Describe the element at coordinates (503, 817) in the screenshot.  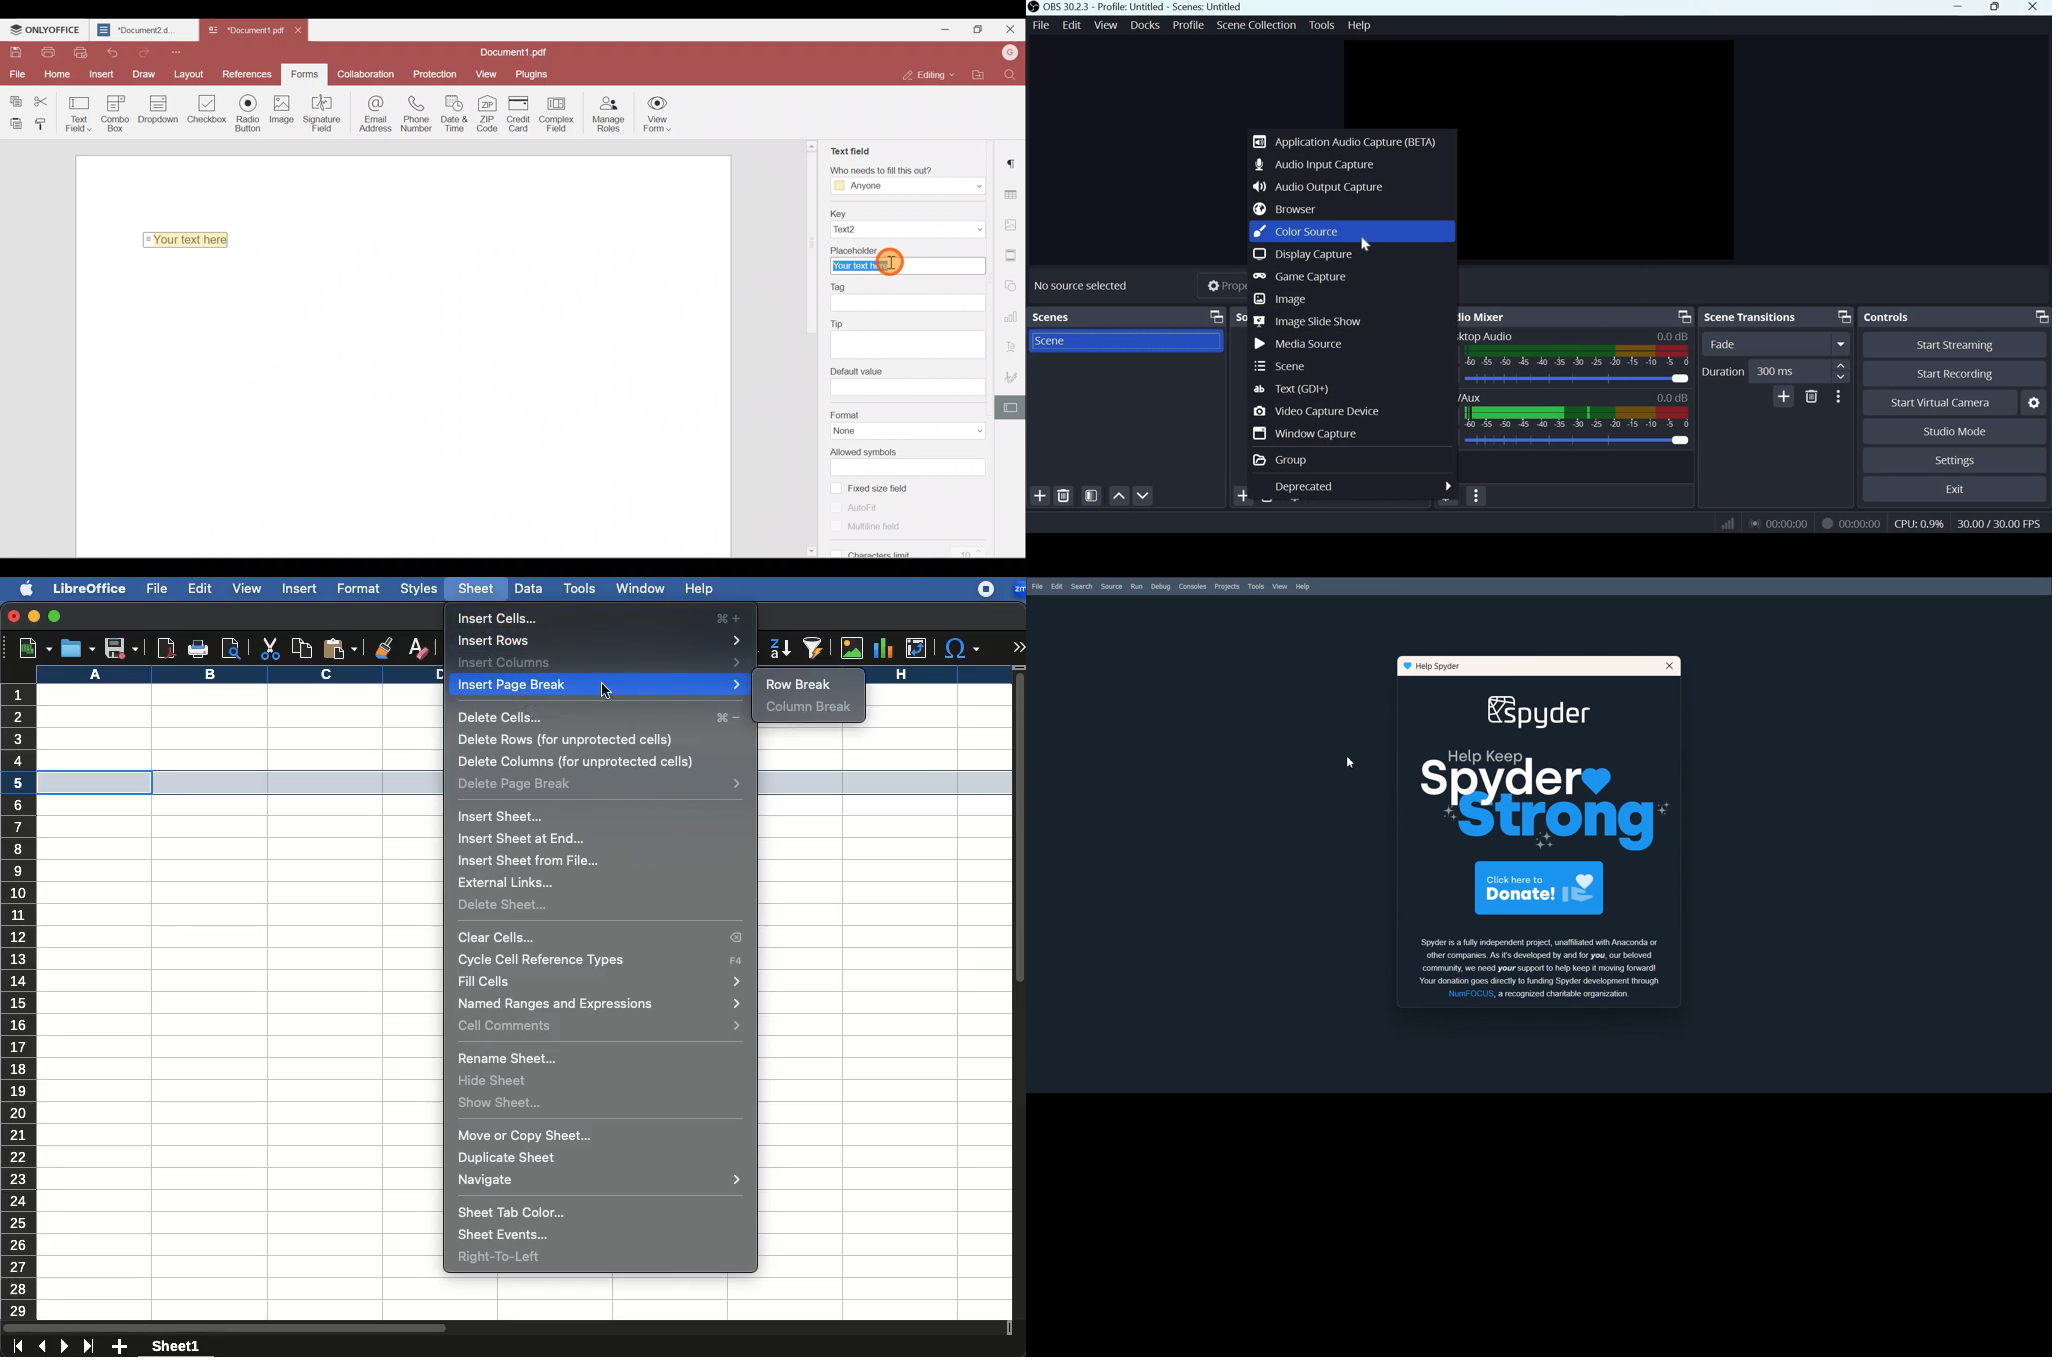
I see `insert sheet` at that location.